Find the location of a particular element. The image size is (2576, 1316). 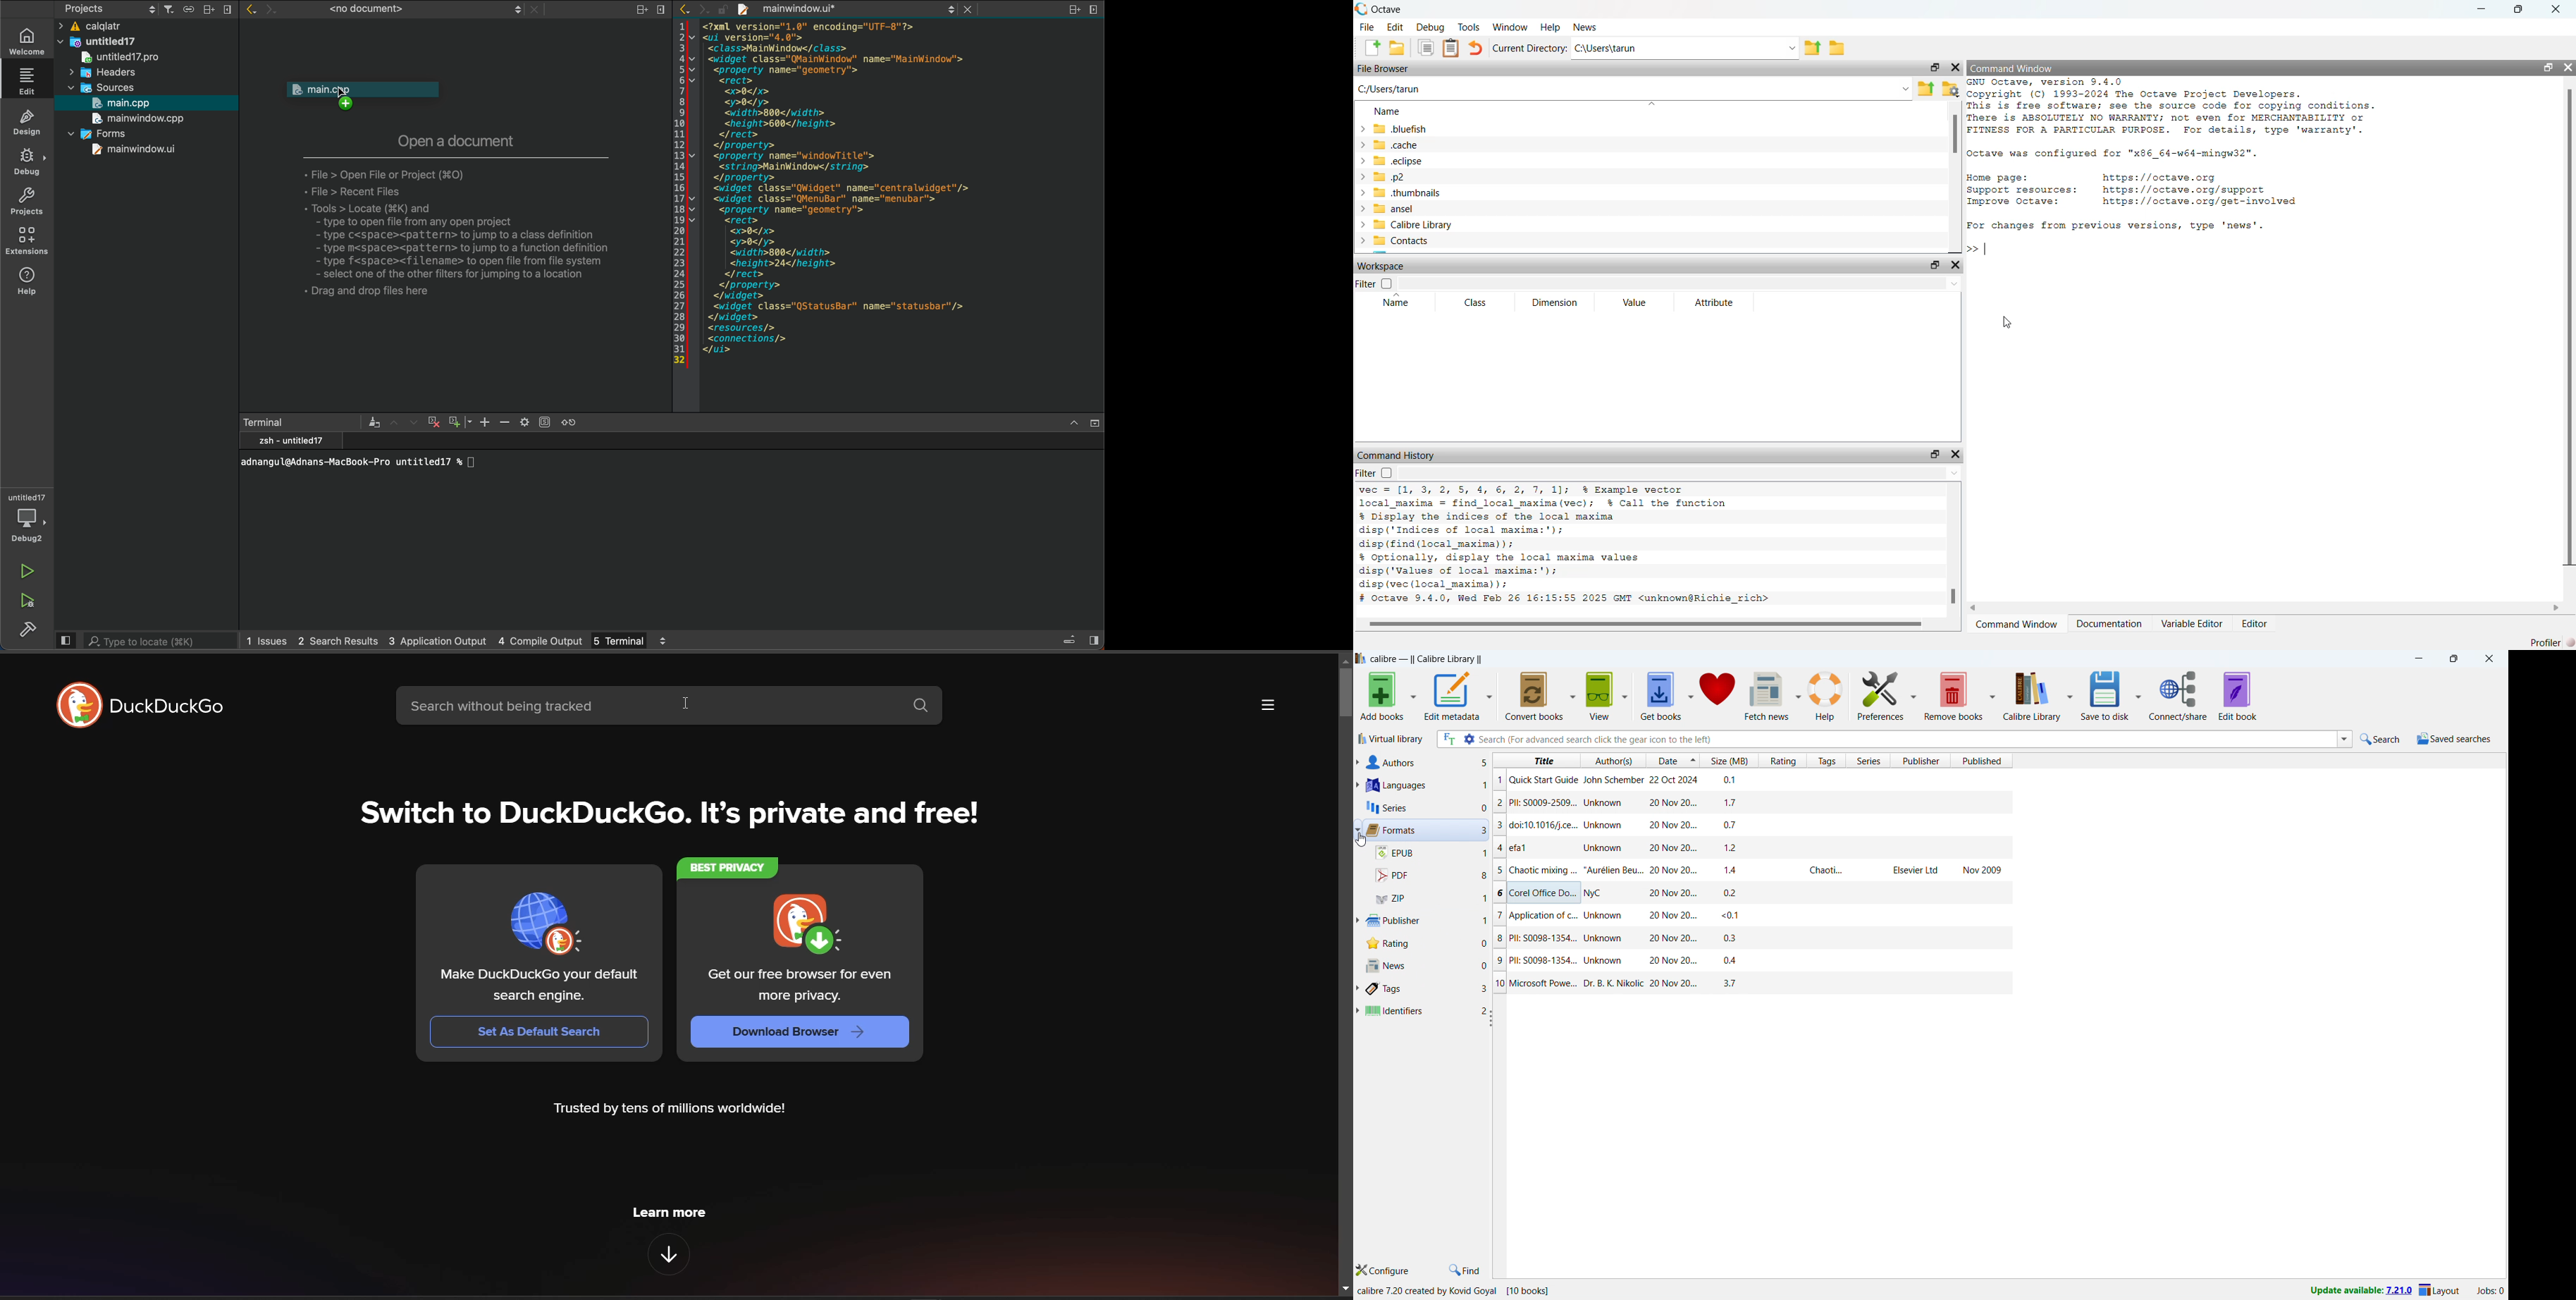

close is located at coordinates (2489, 658).